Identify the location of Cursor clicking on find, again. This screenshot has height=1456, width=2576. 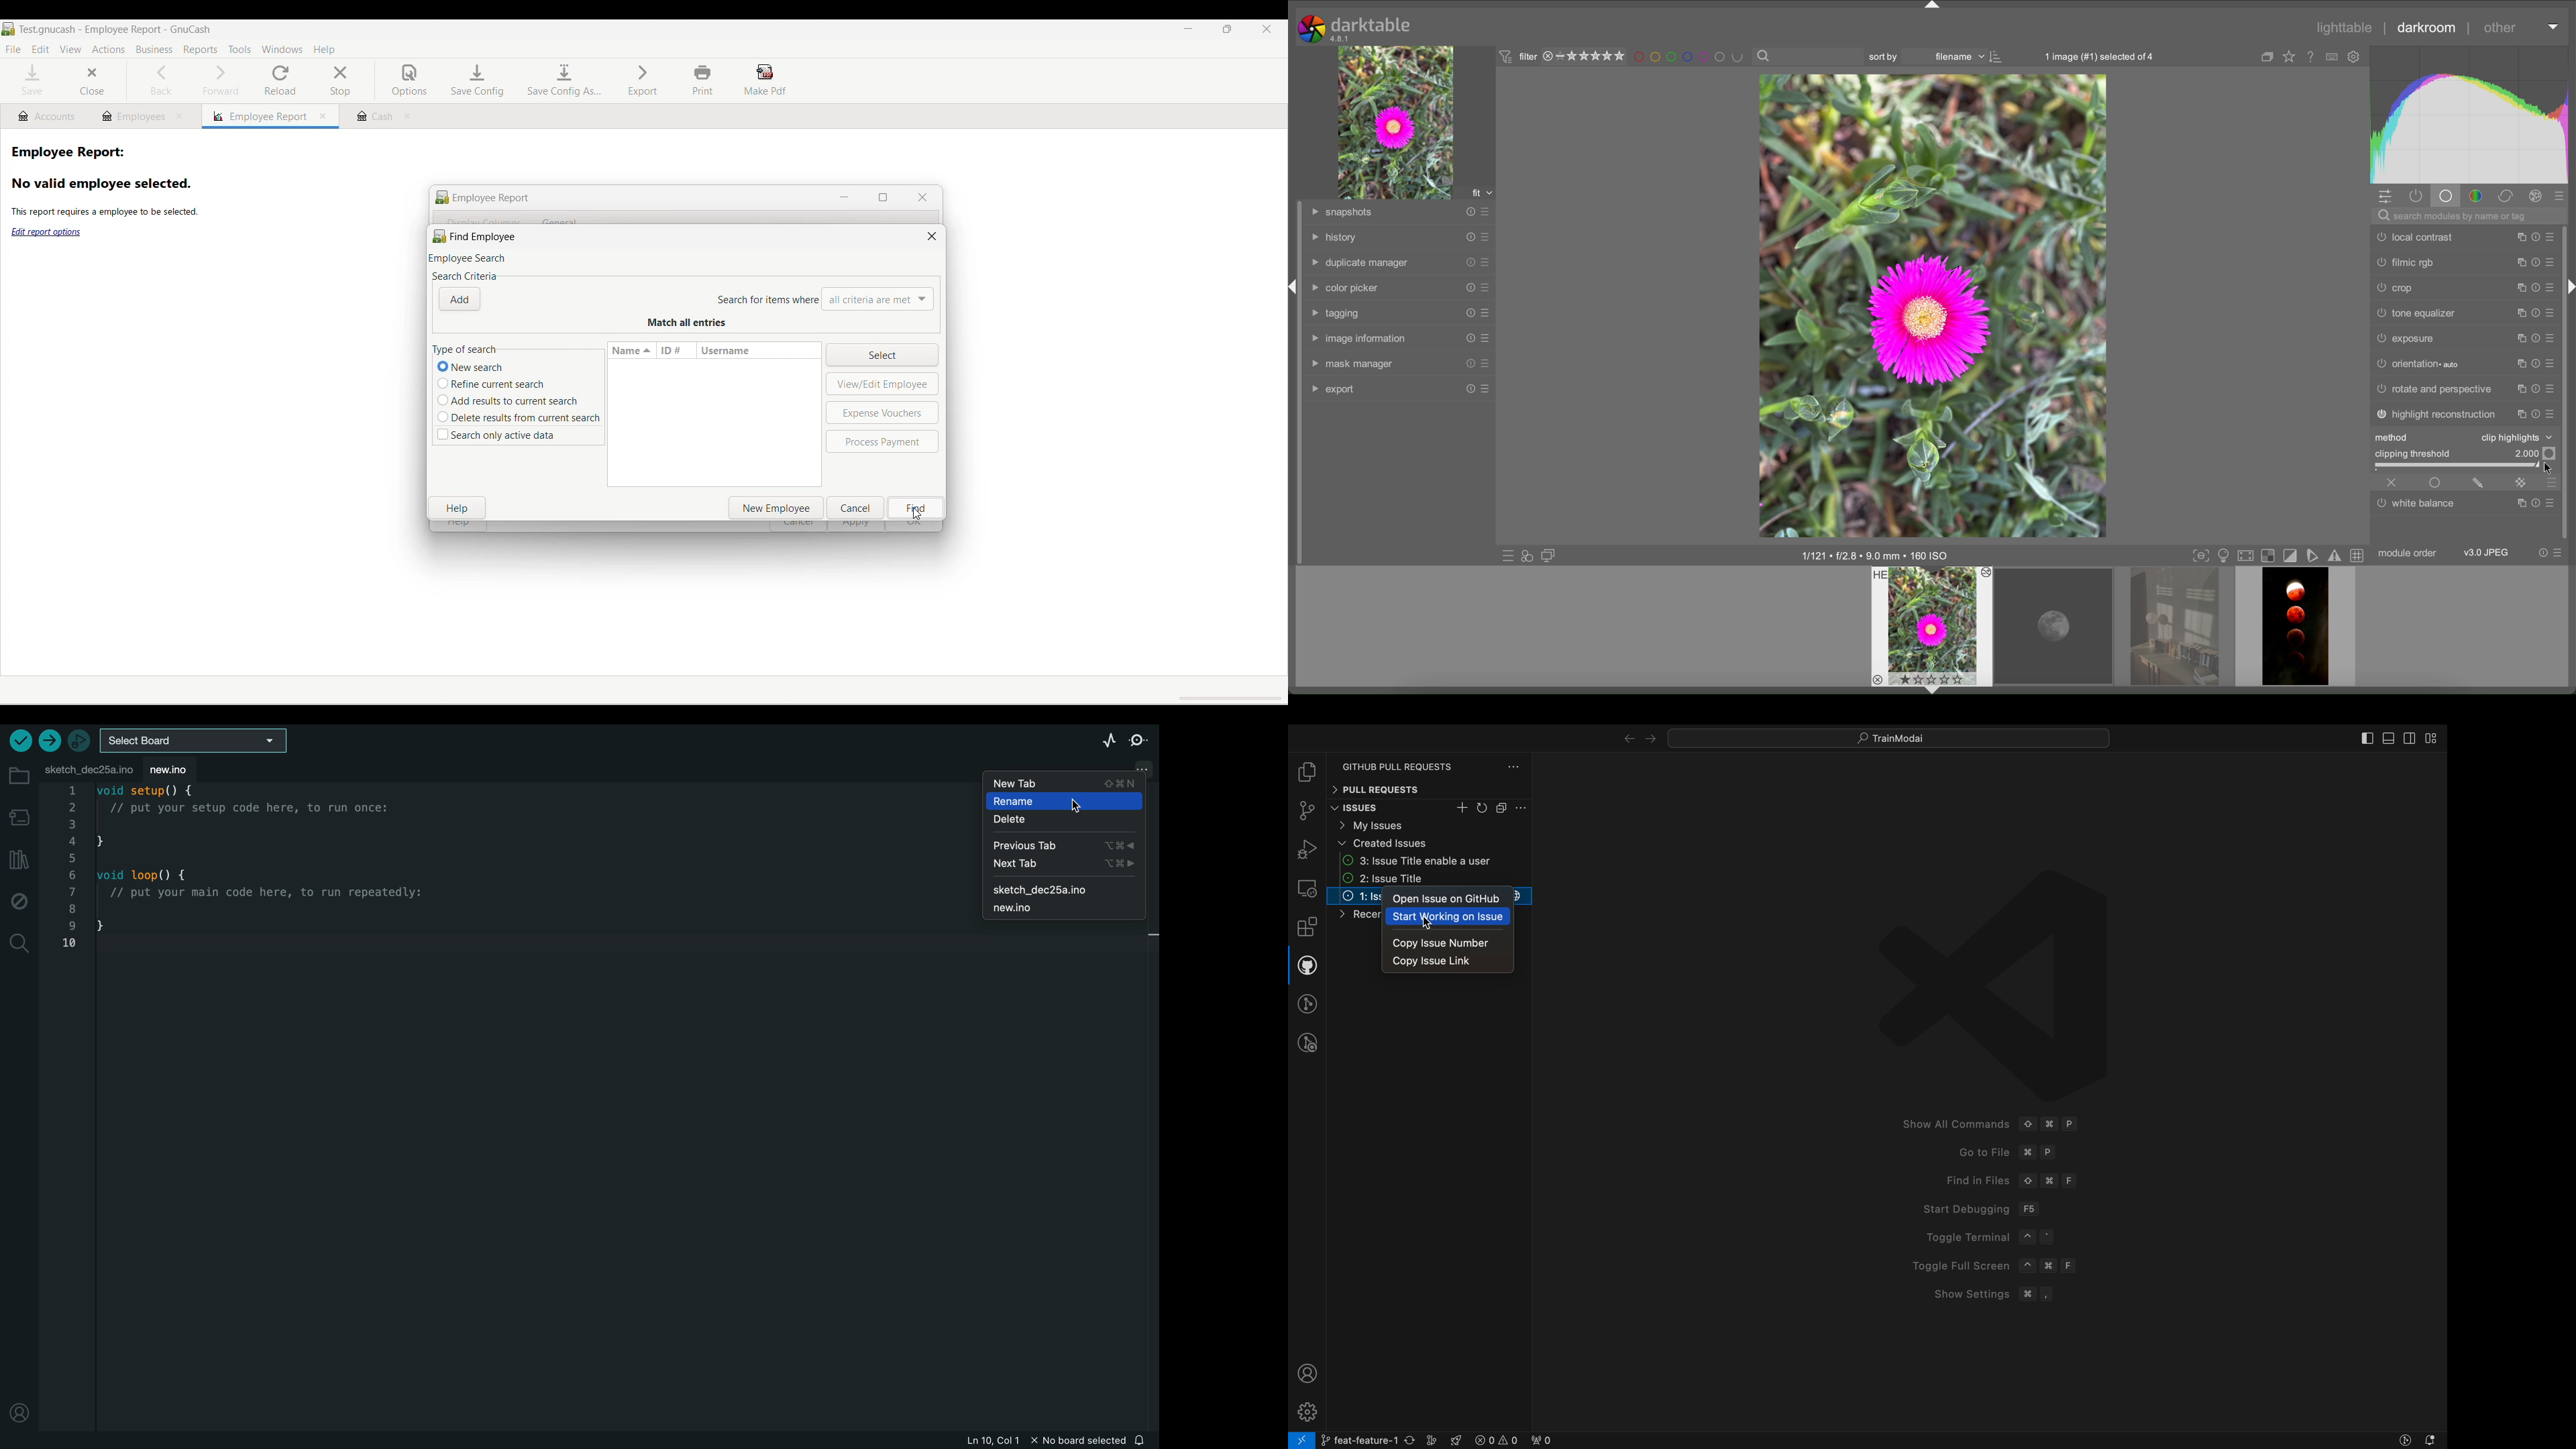
(917, 513).